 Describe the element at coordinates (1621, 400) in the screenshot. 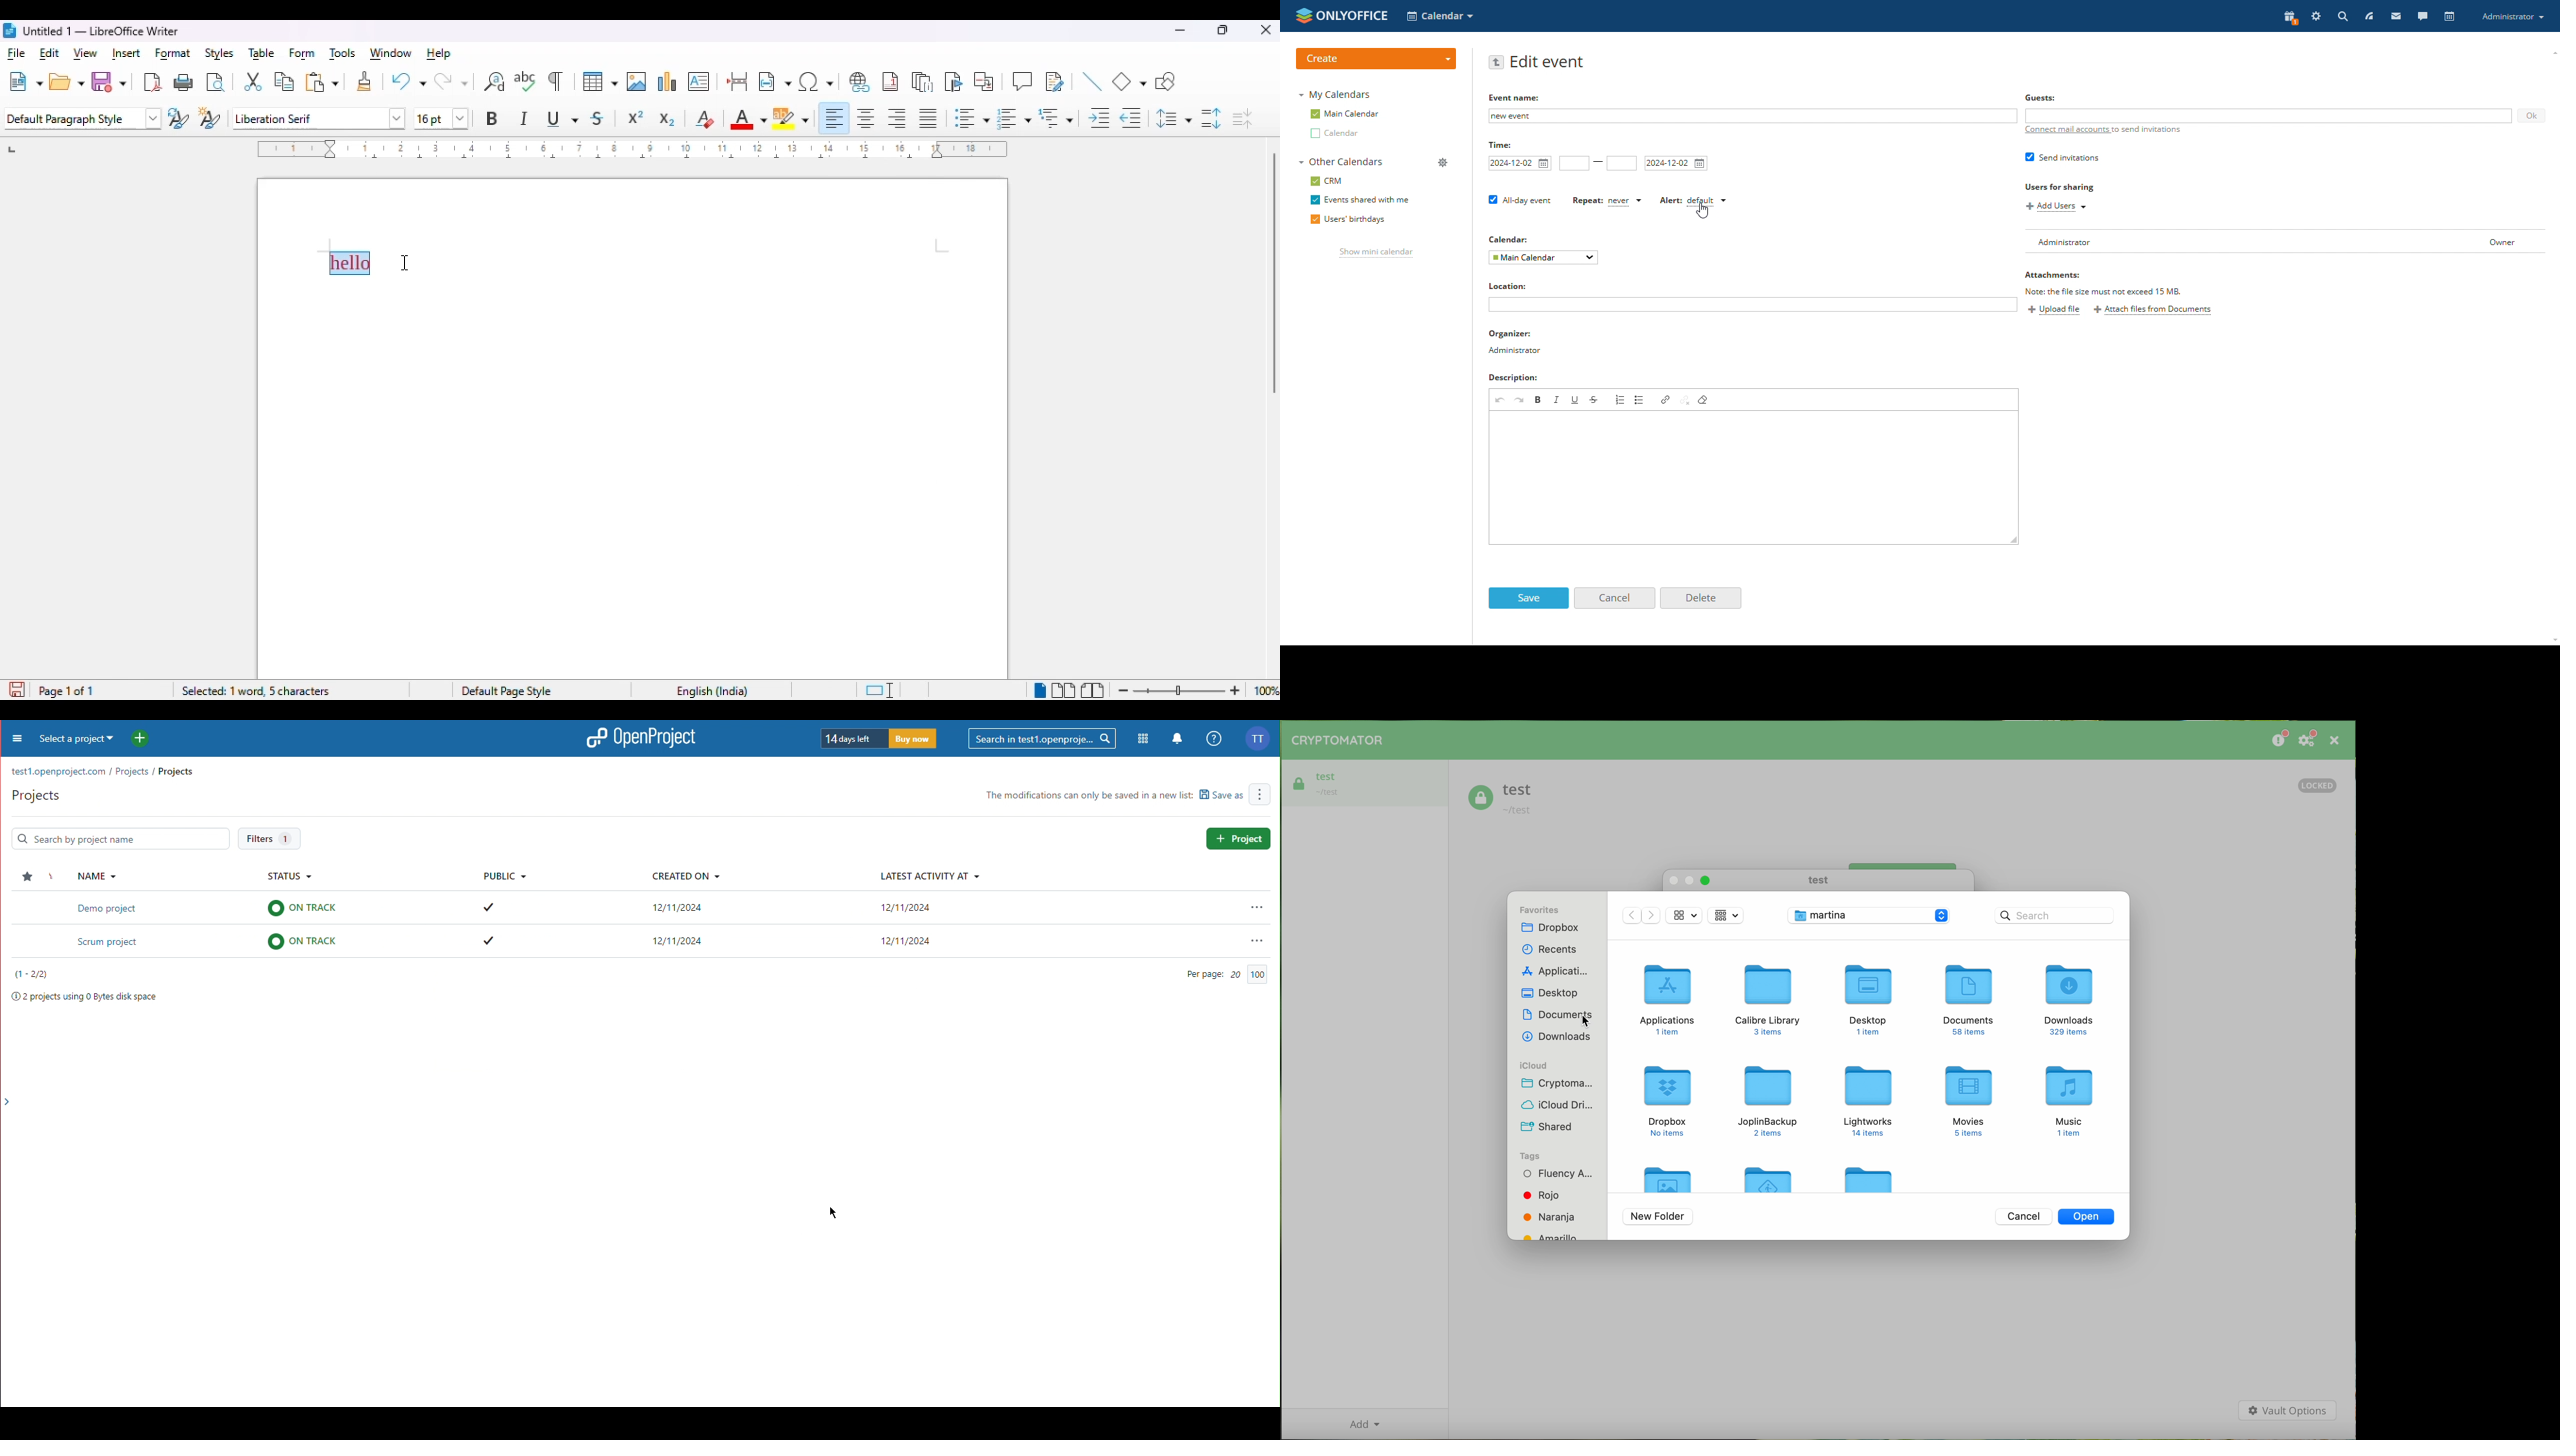

I see `insert/remove numbered list` at that location.